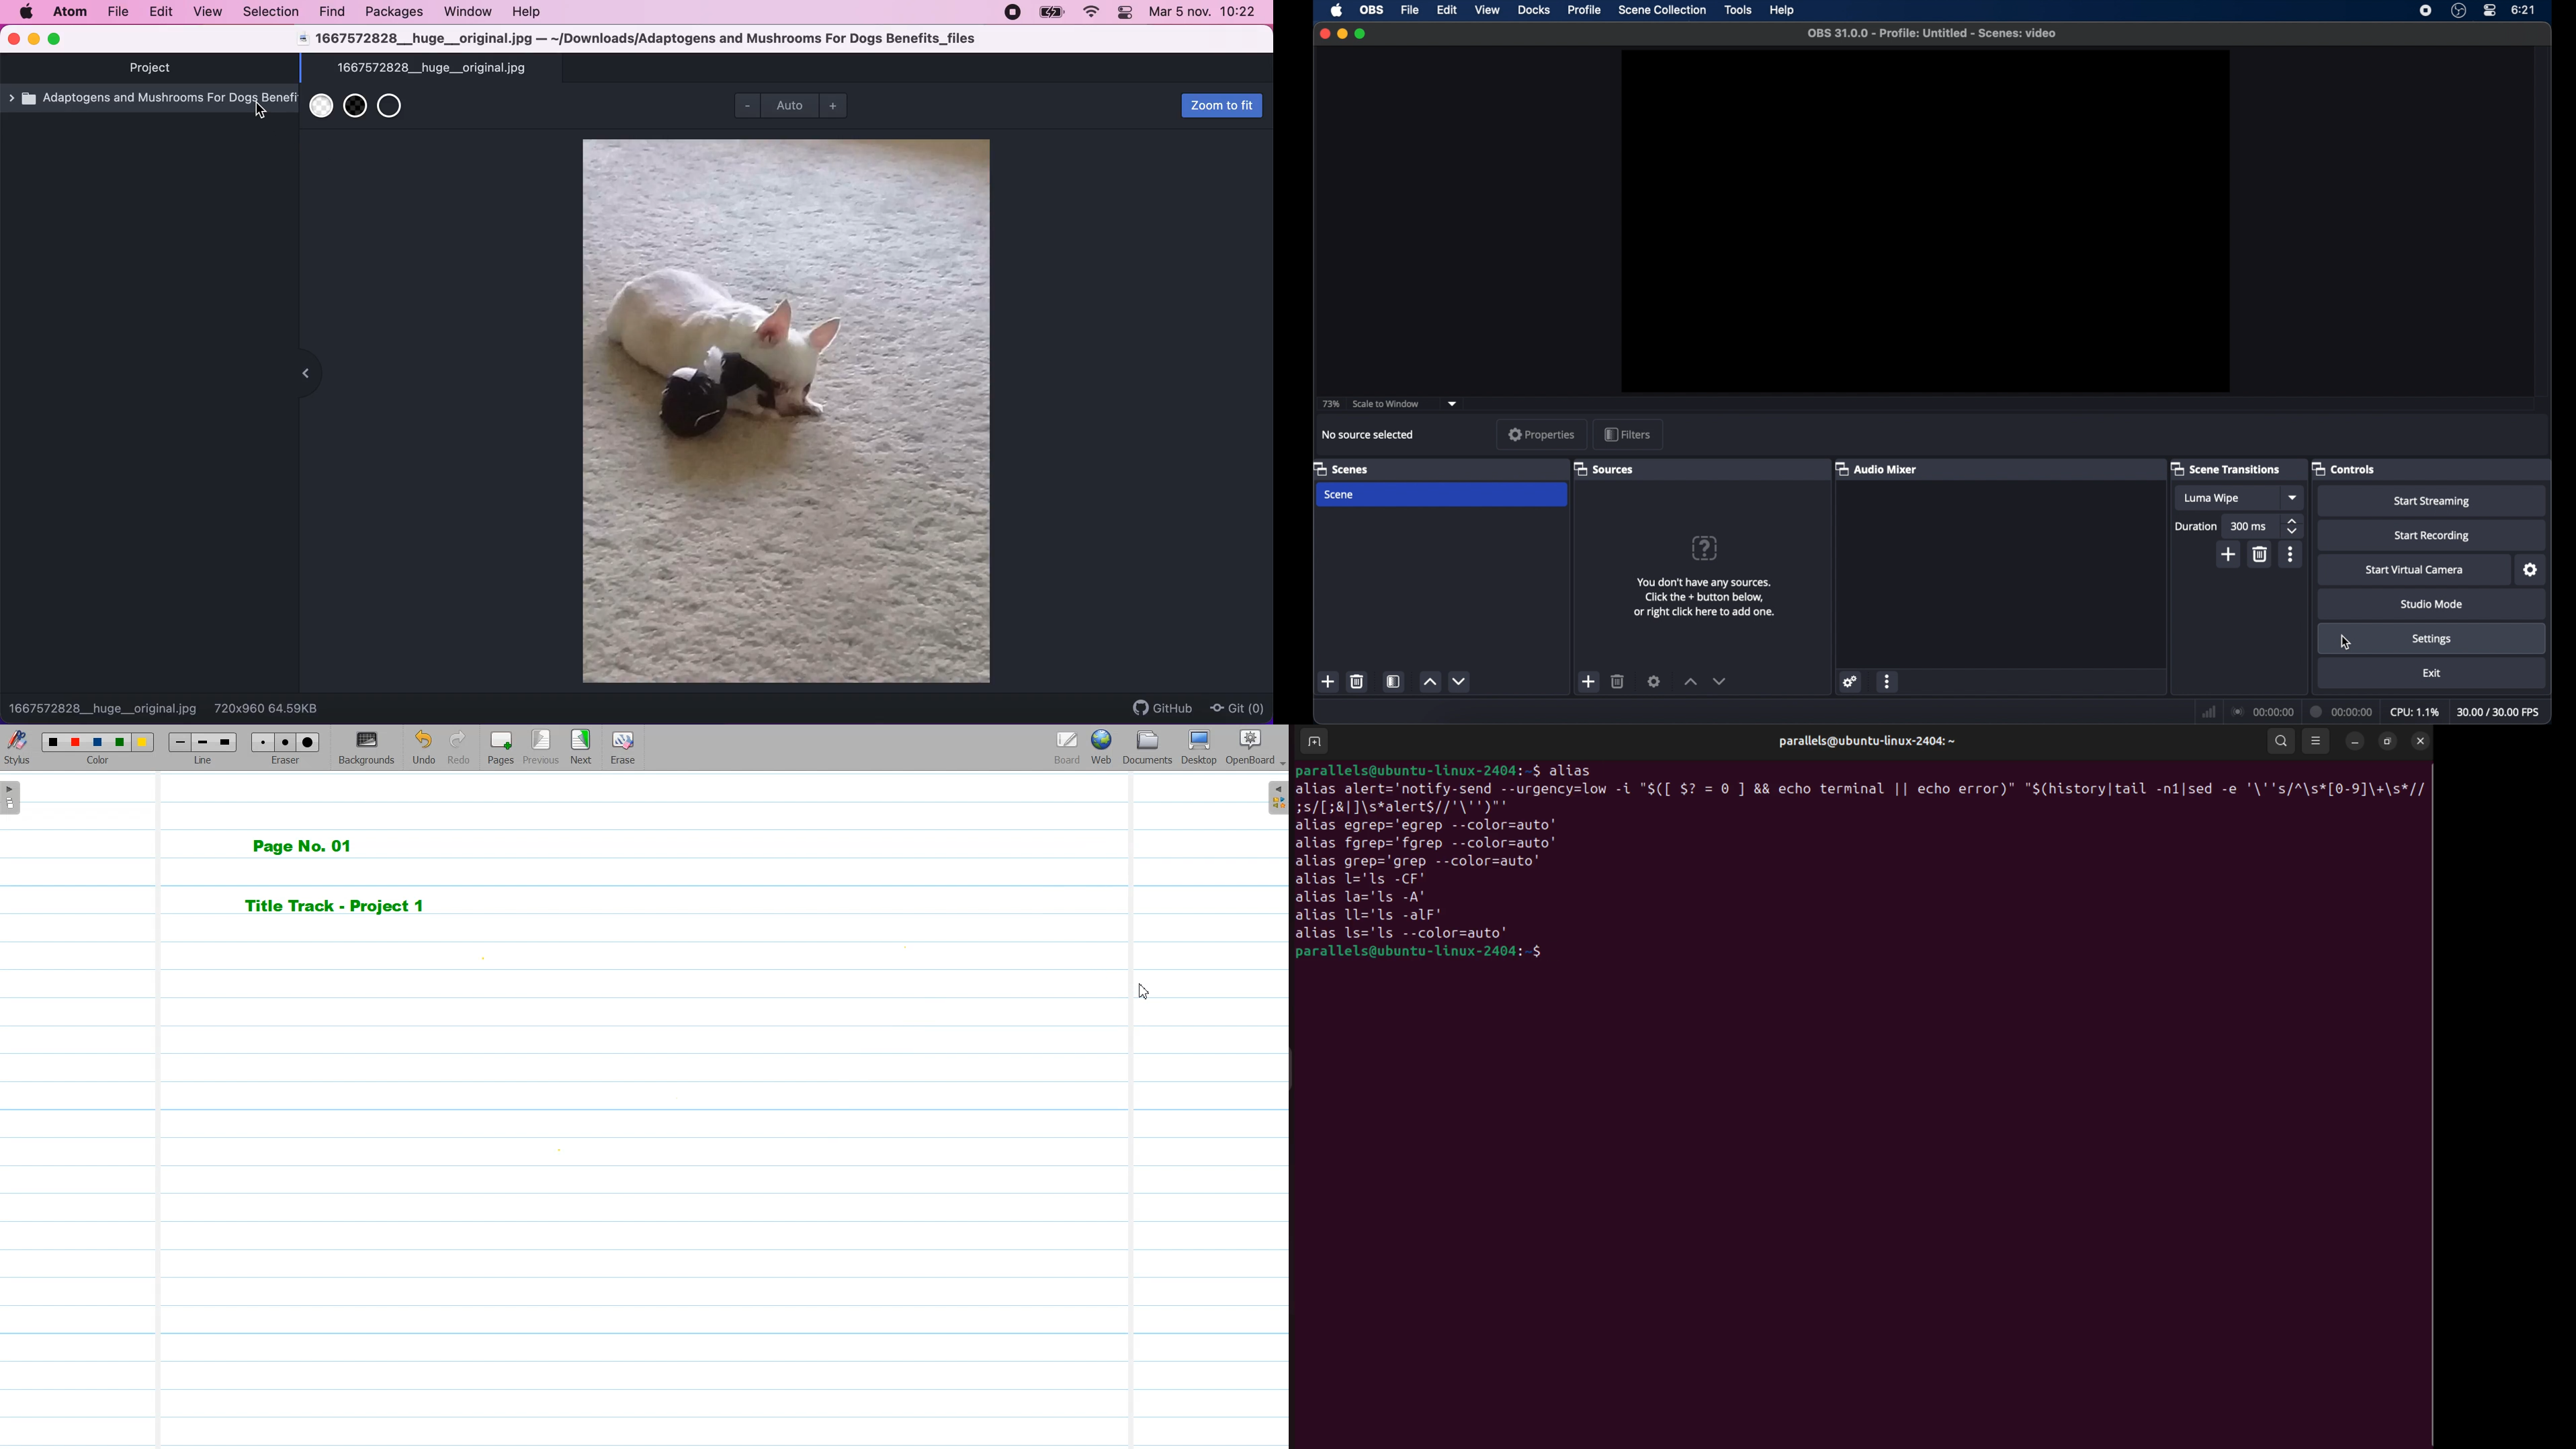 The width and height of the screenshot is (2576, 1456). Describe the element at coordinates (838, 106) in the screenshot. I see `zoom in` at that location.